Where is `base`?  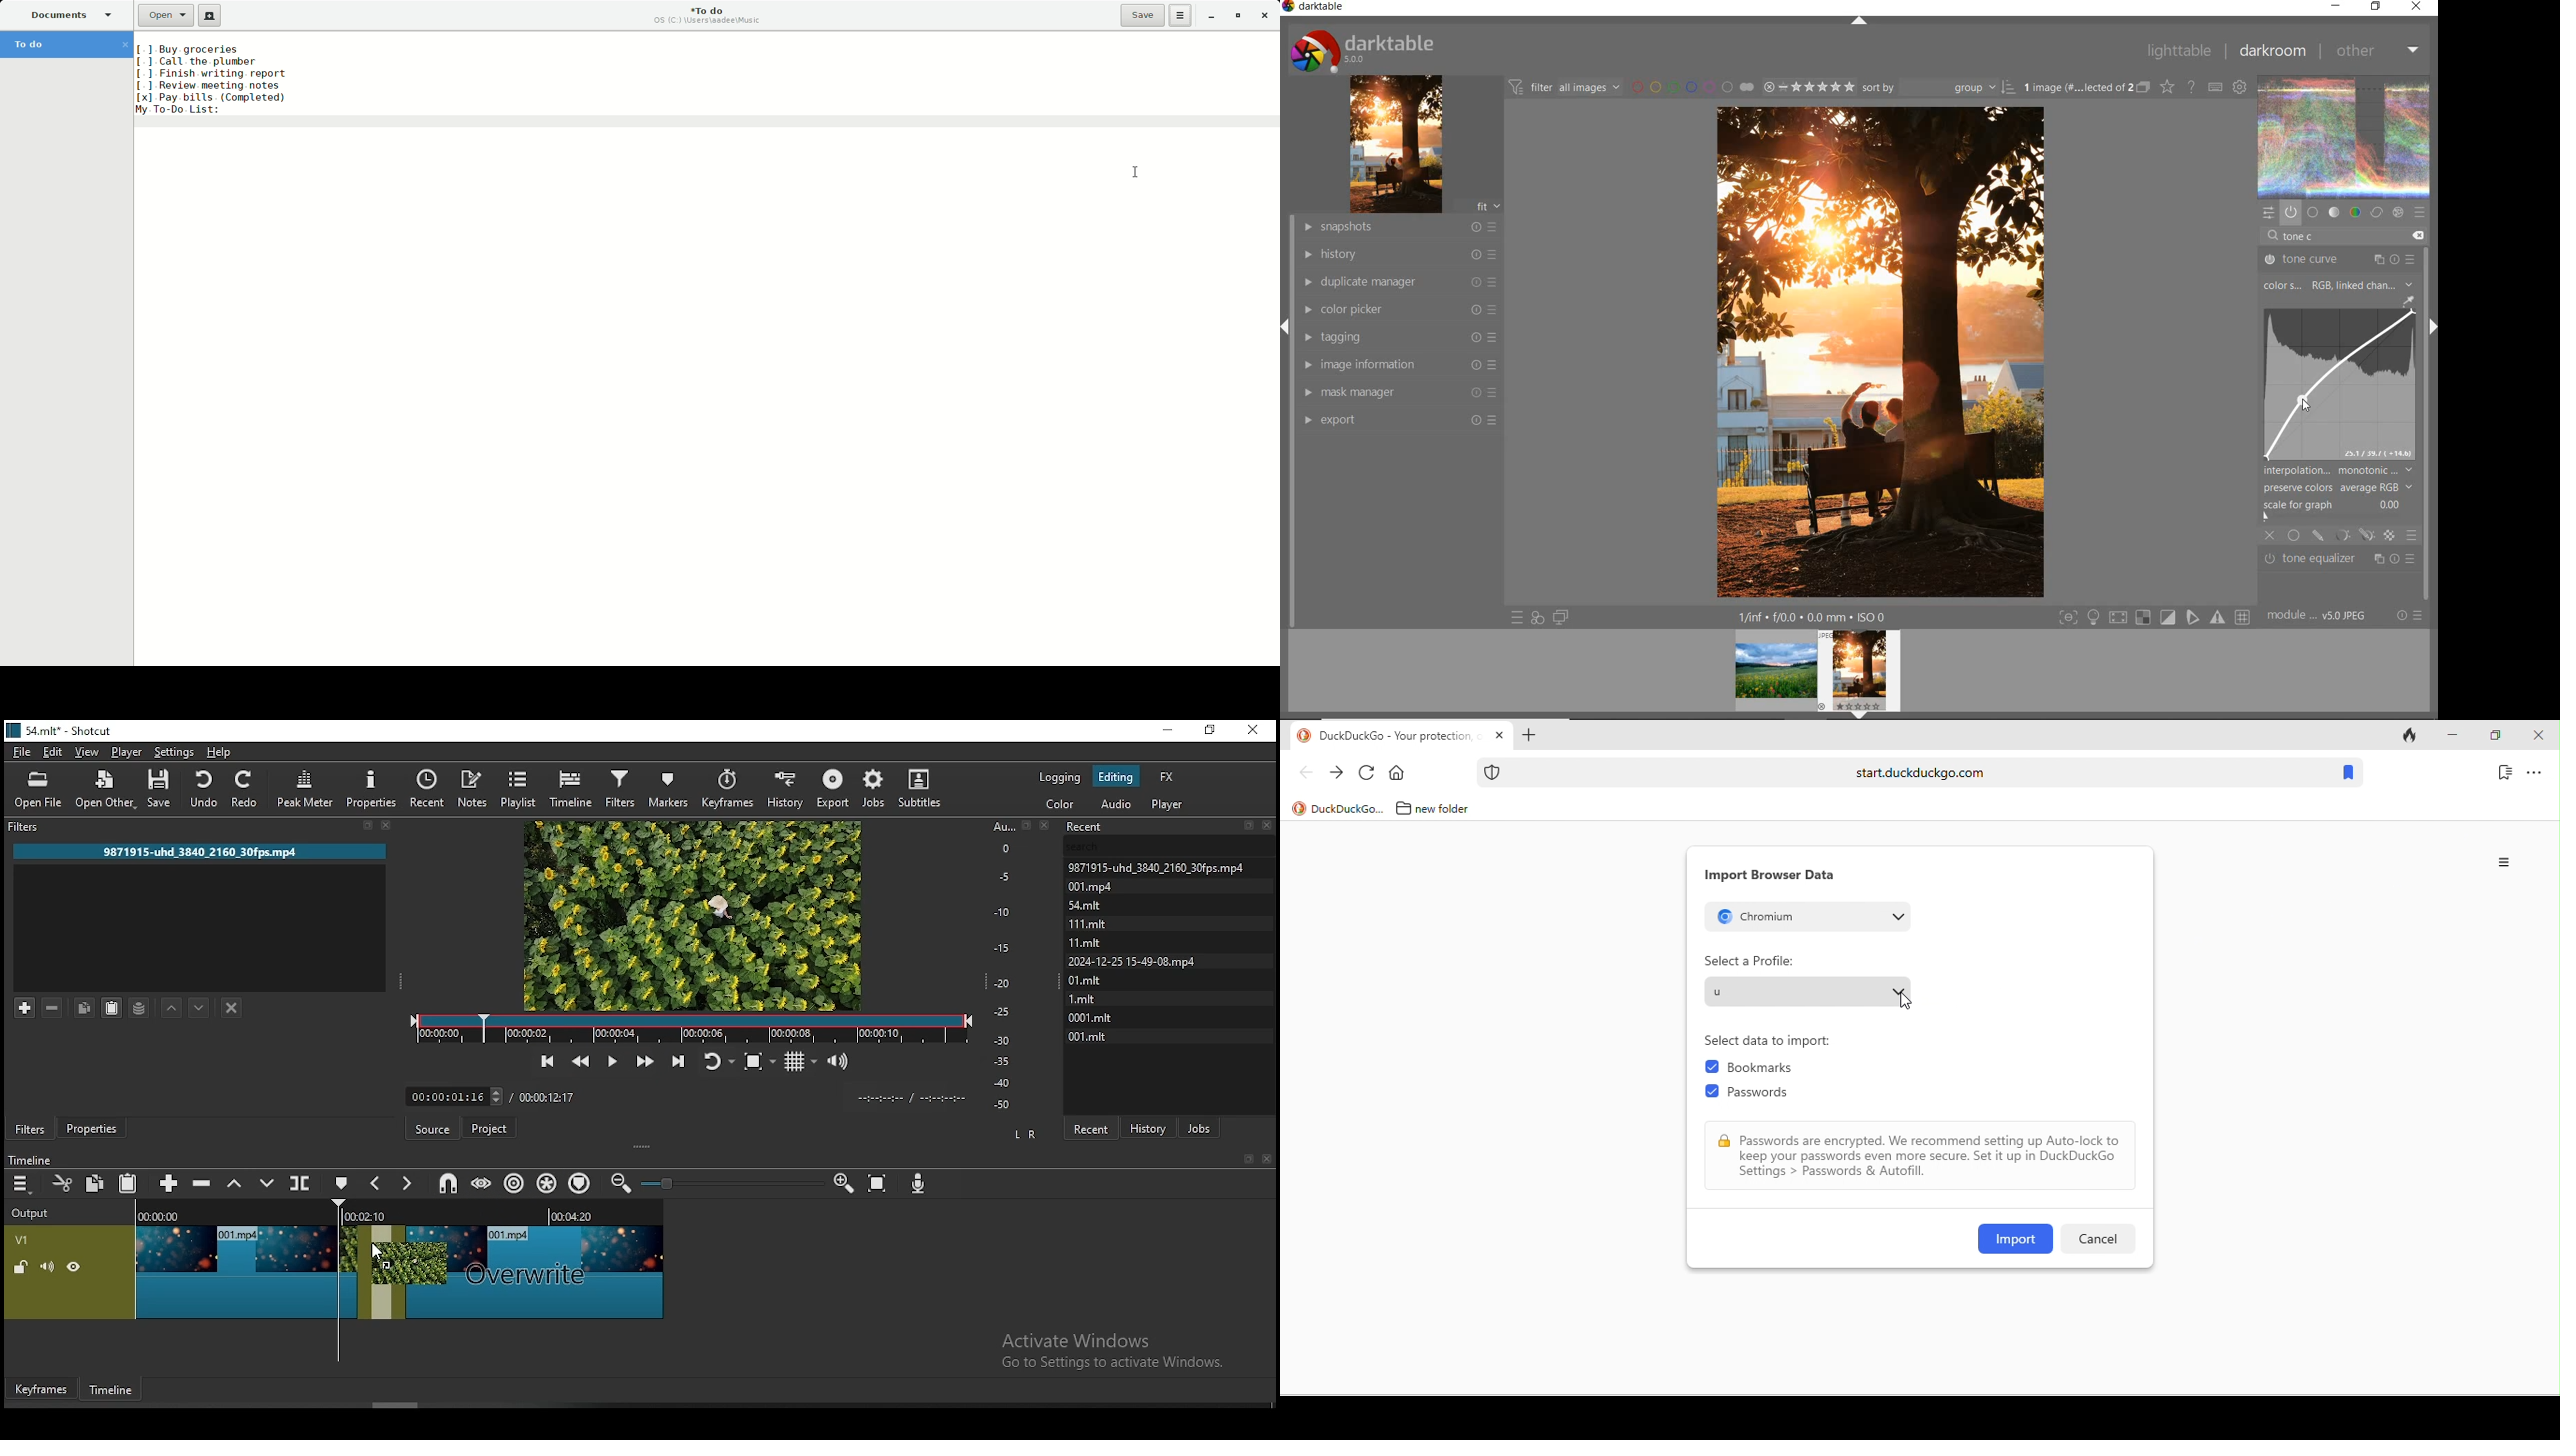 base is located at coordinates (2313, 212).